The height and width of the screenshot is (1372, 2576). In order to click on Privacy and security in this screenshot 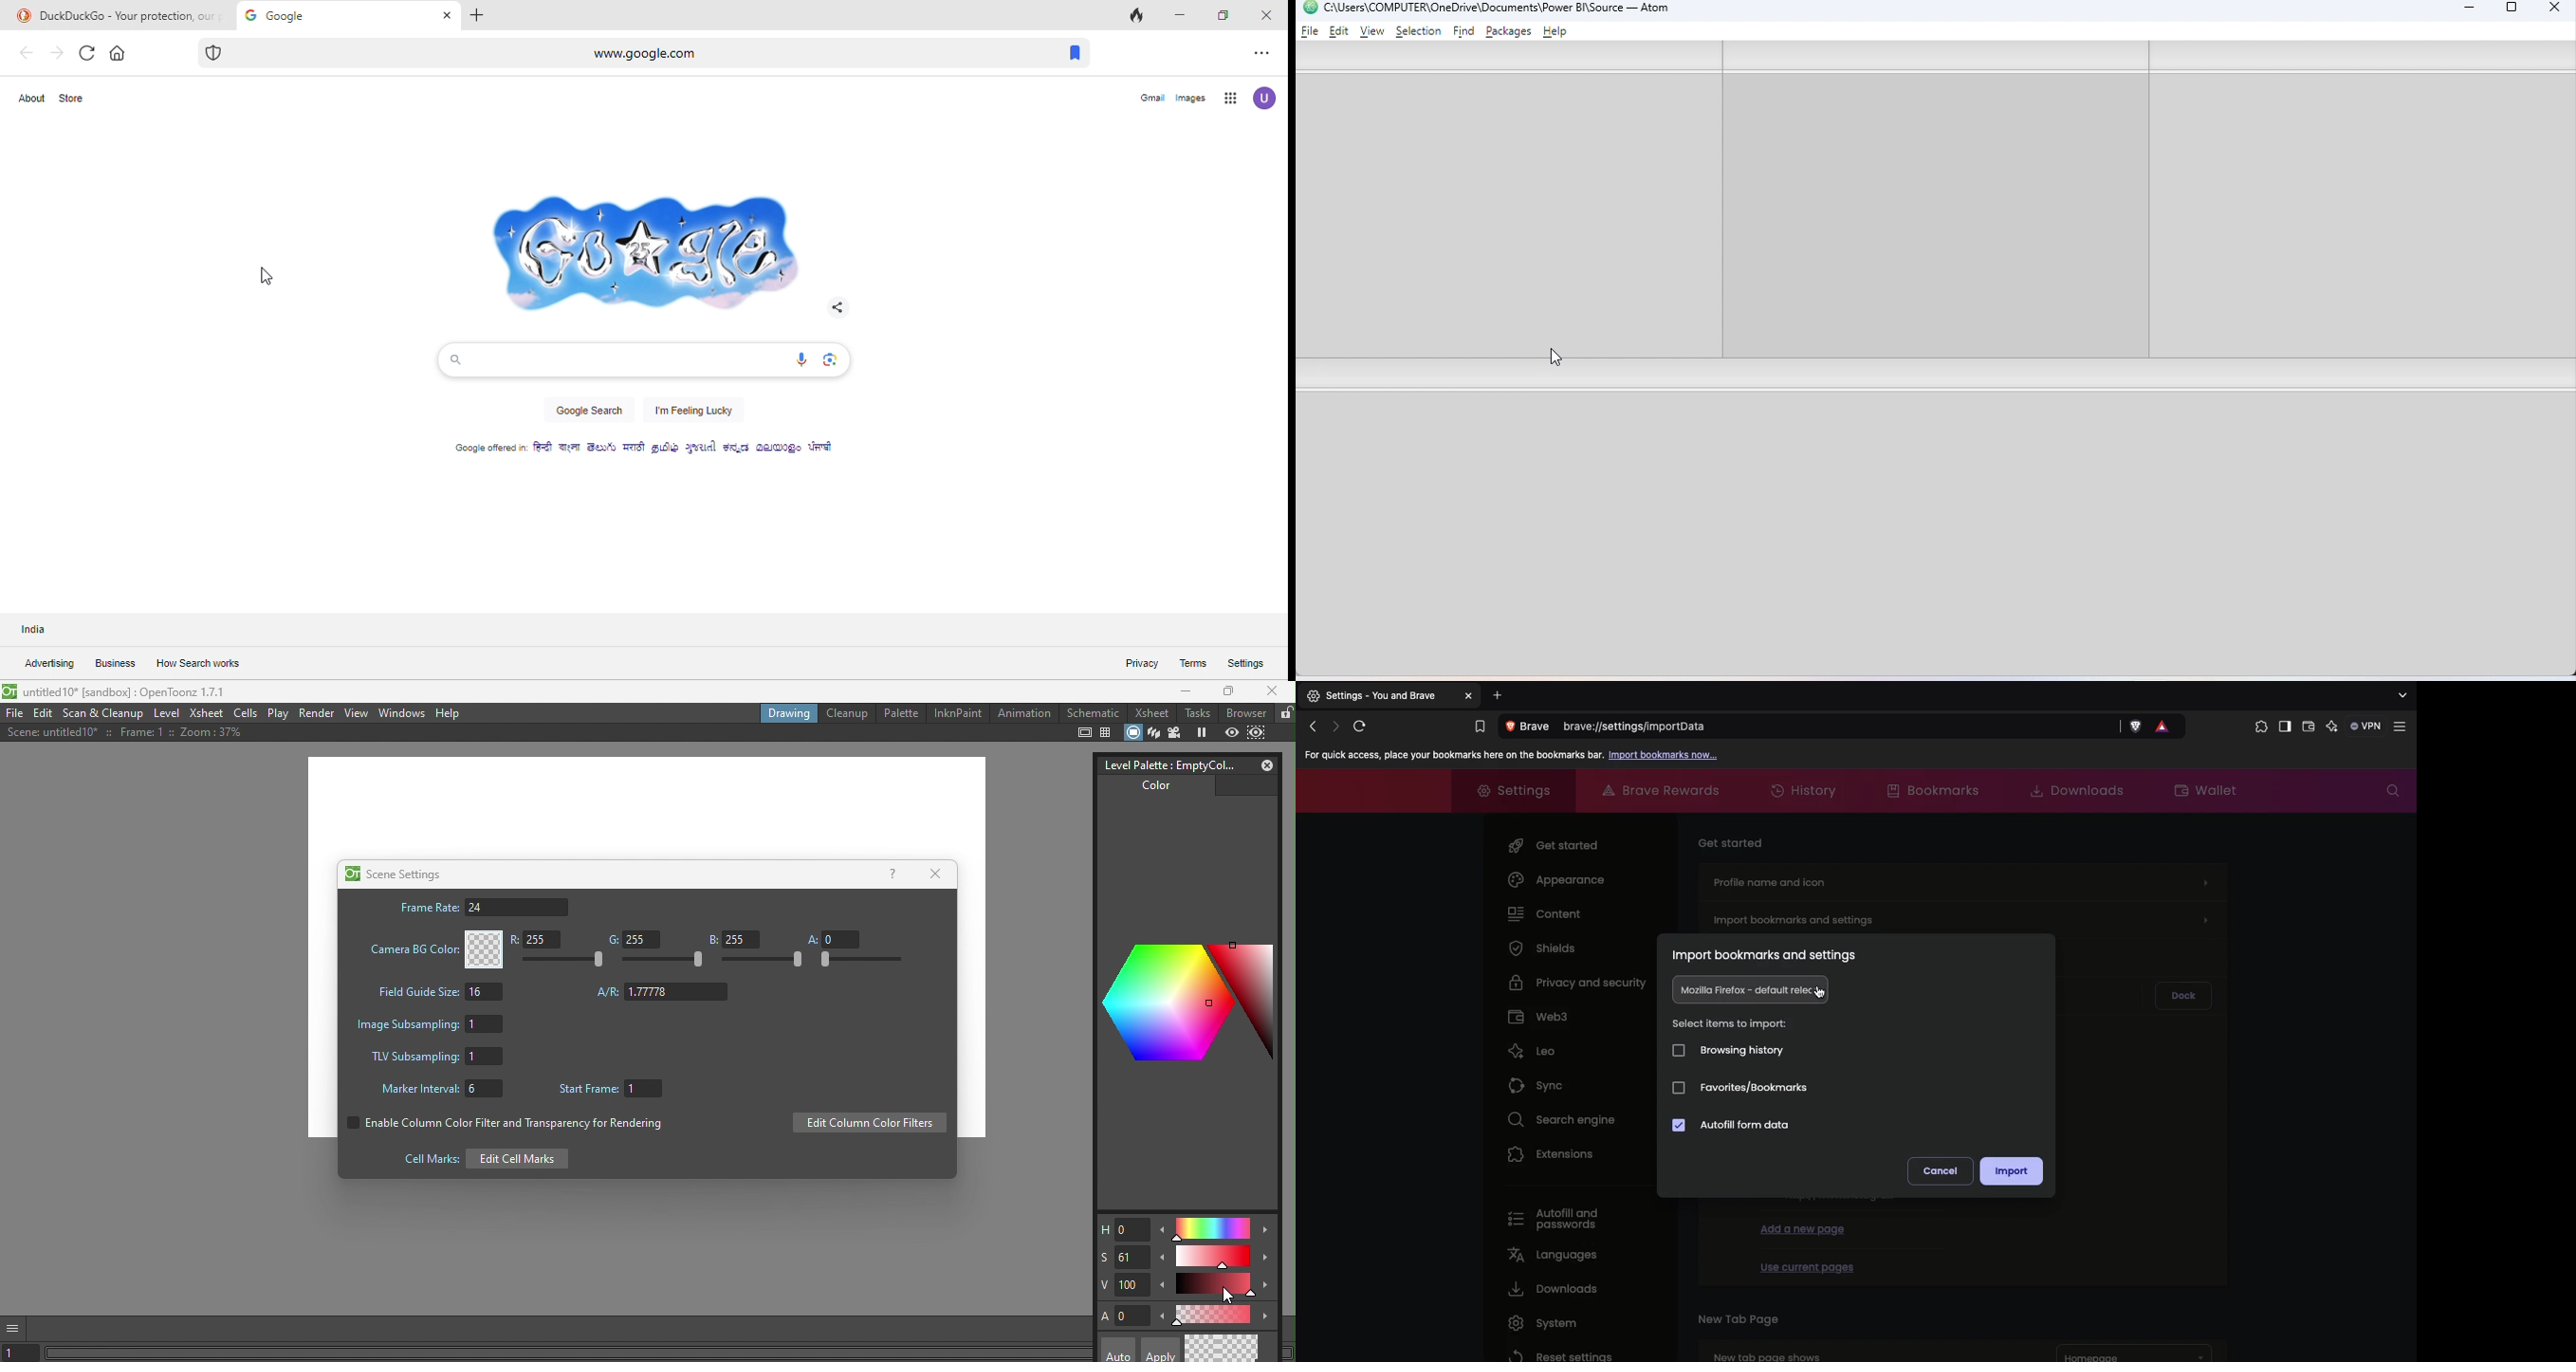, I will do `click(1581, 981)`.